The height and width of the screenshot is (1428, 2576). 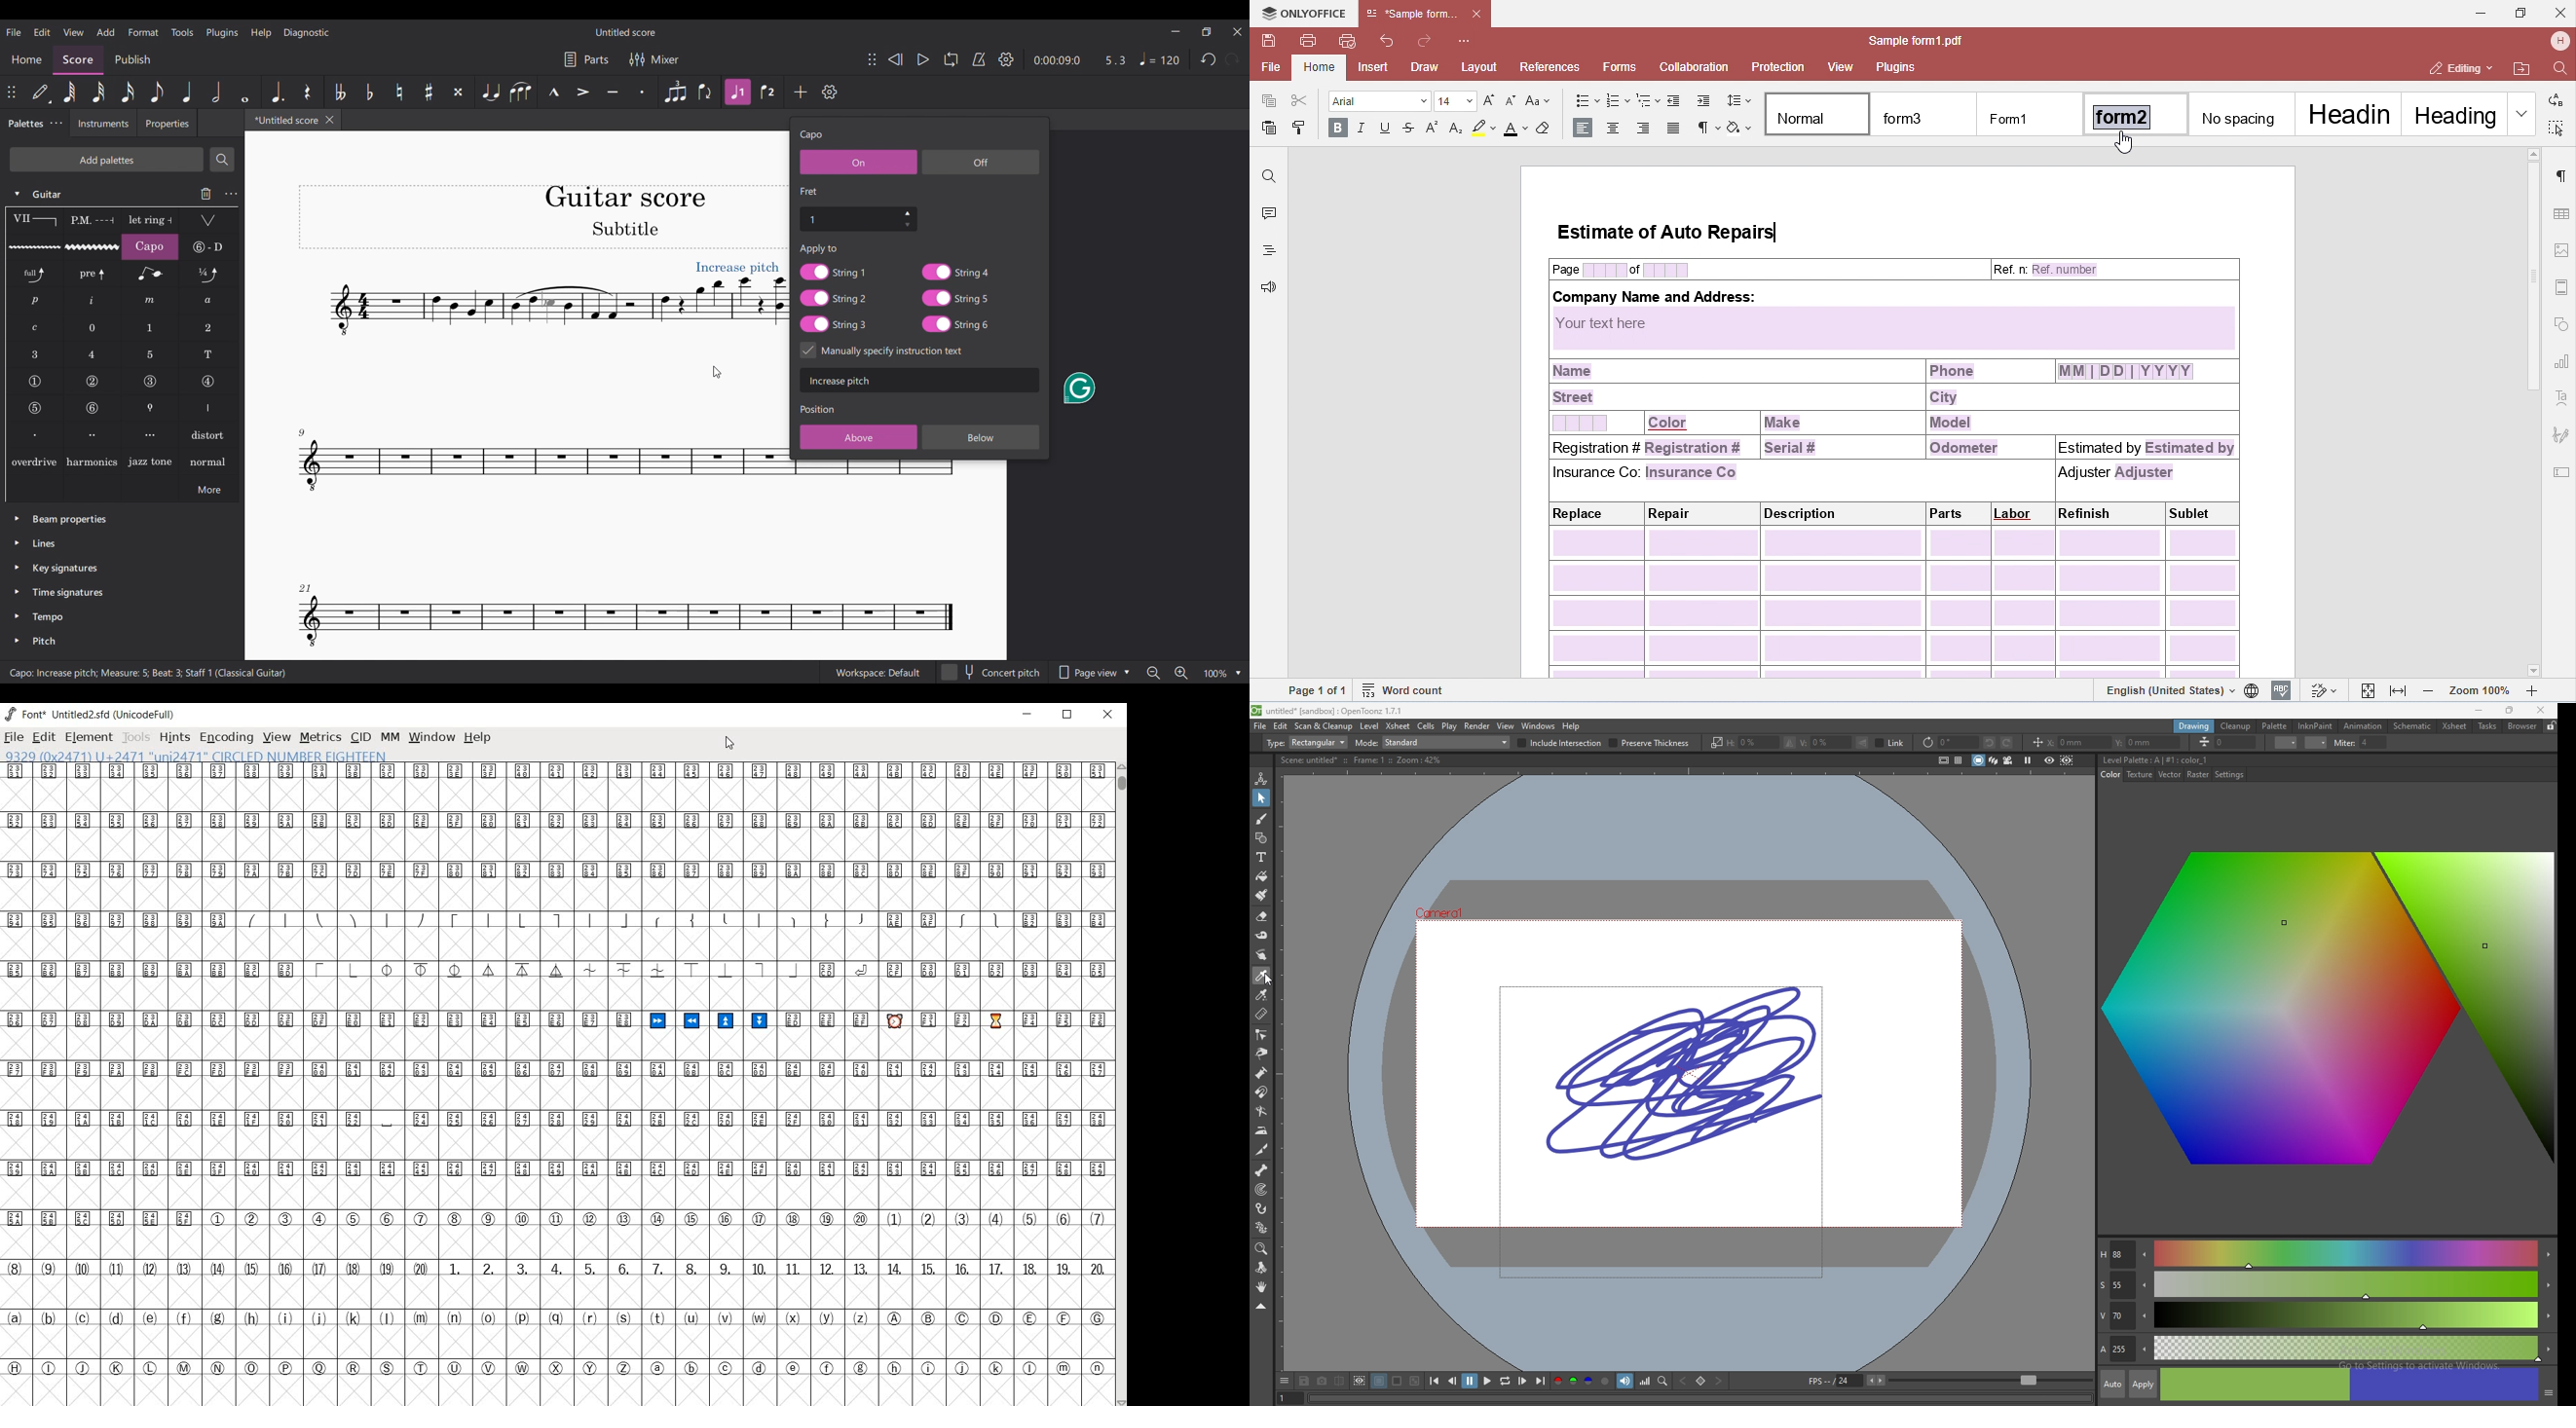 I want to click on String number 2, so click(x=93, y=381).